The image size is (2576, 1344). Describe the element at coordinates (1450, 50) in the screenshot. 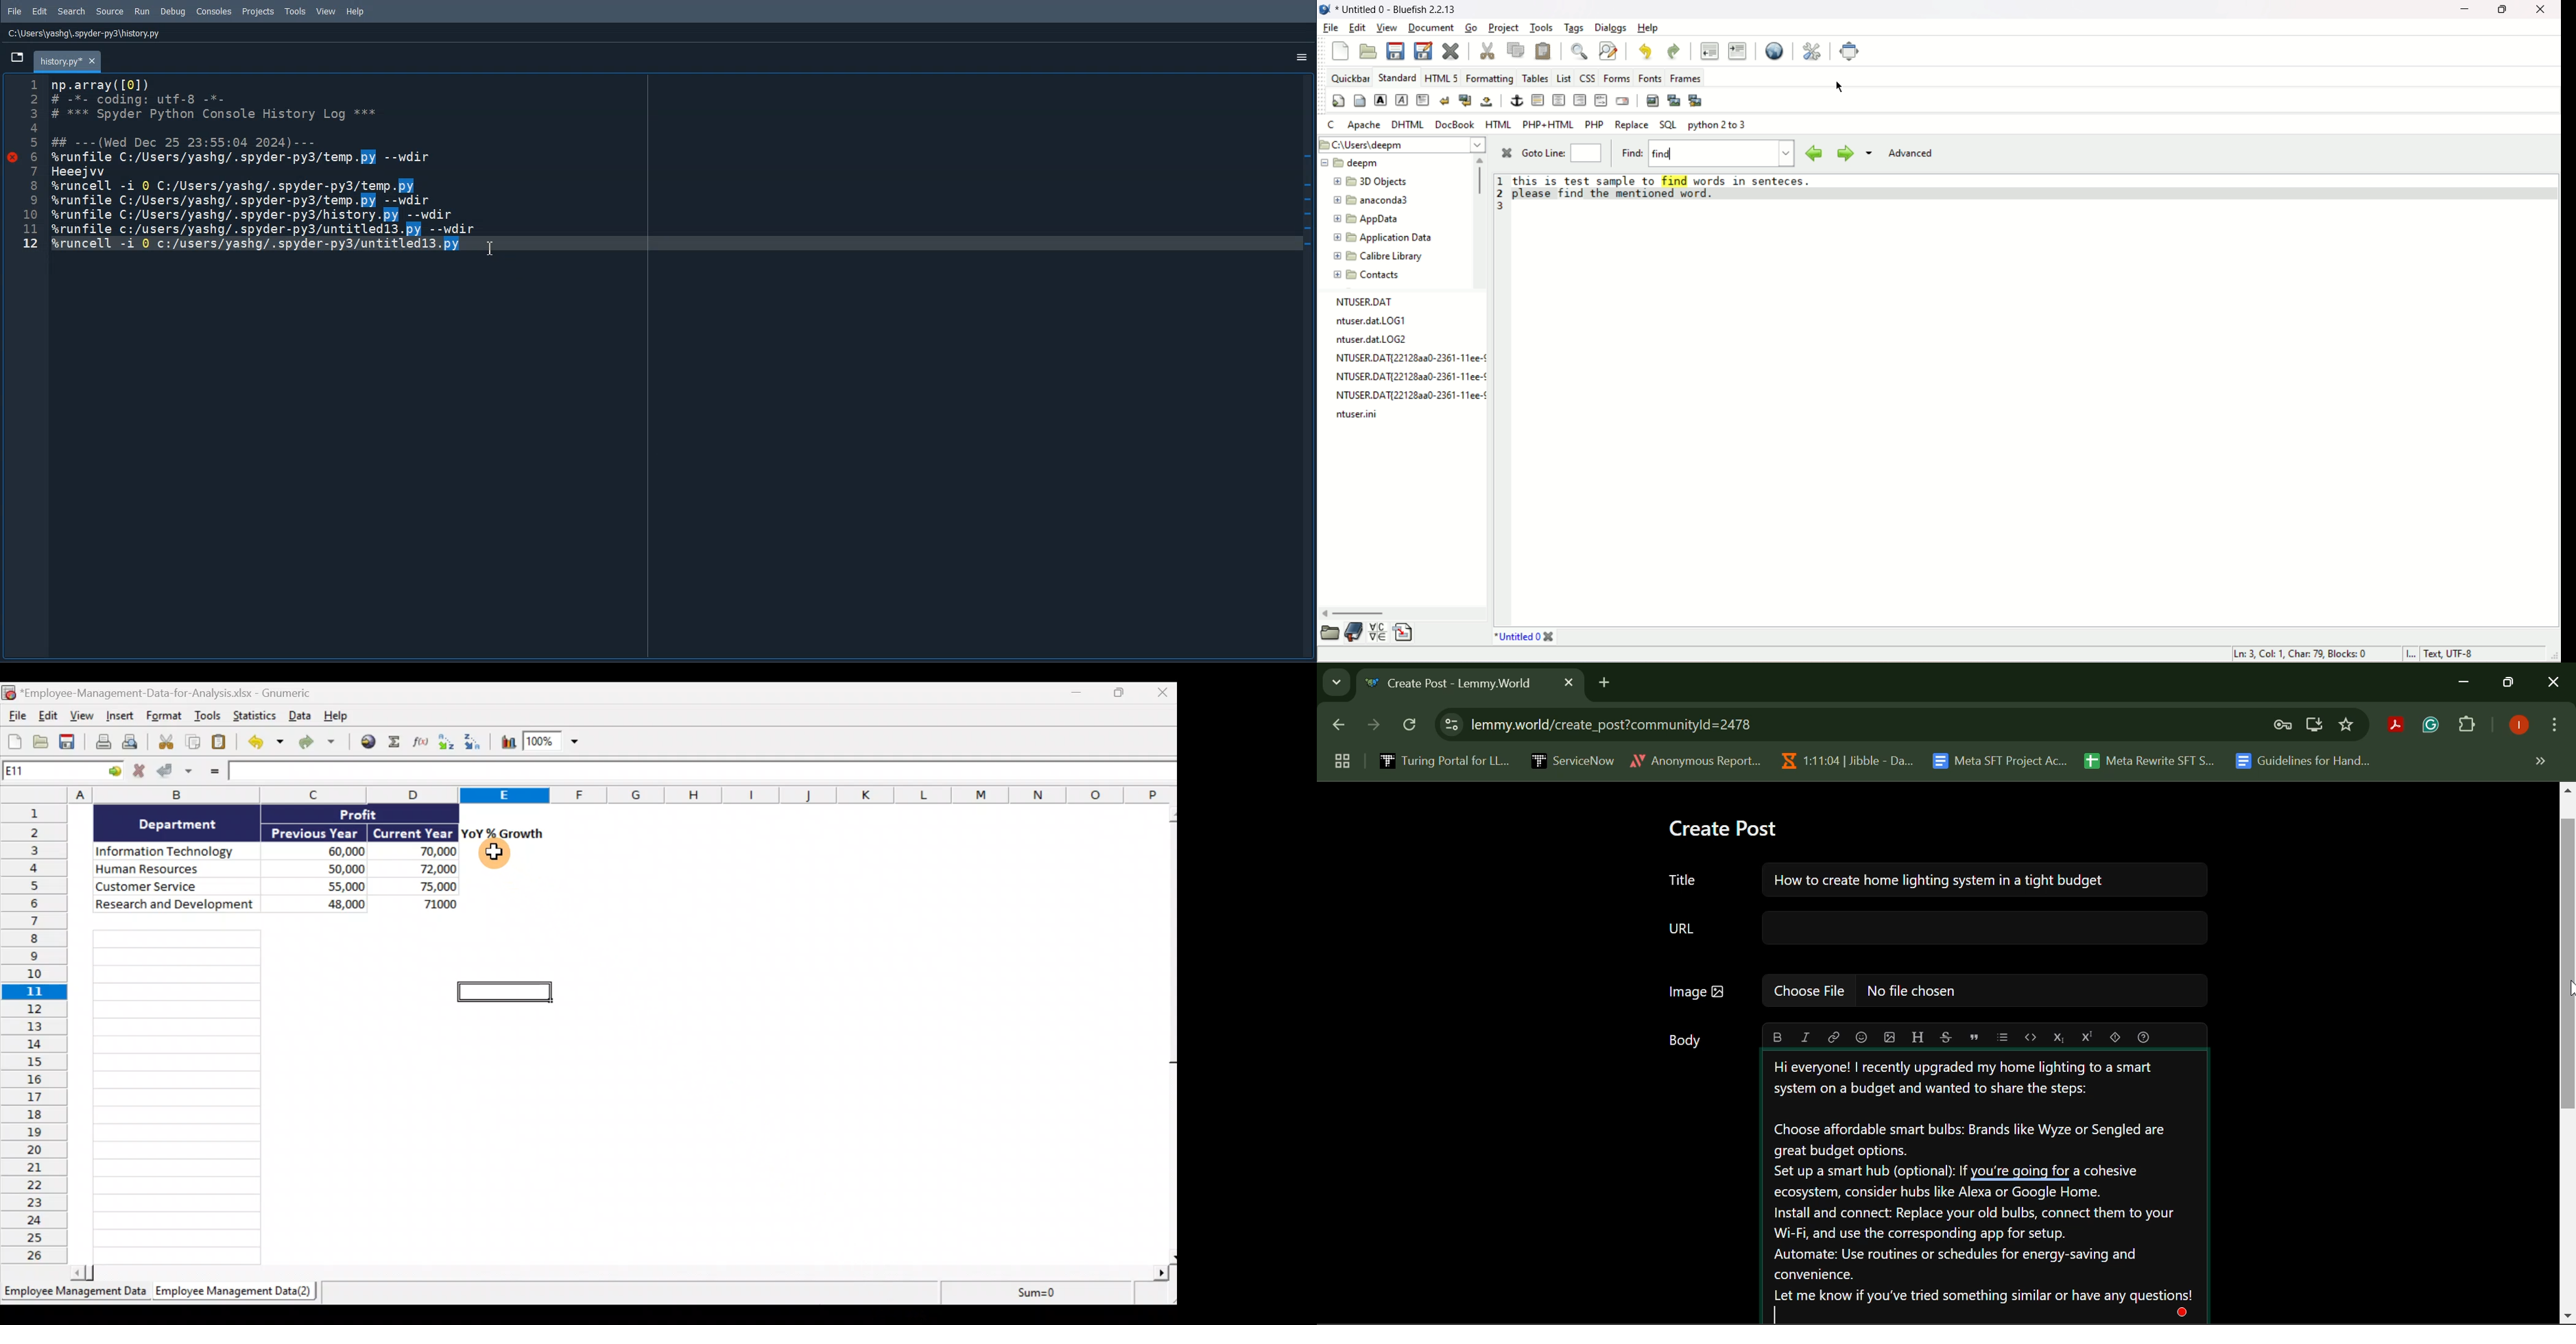

I see `close current file` at that location.